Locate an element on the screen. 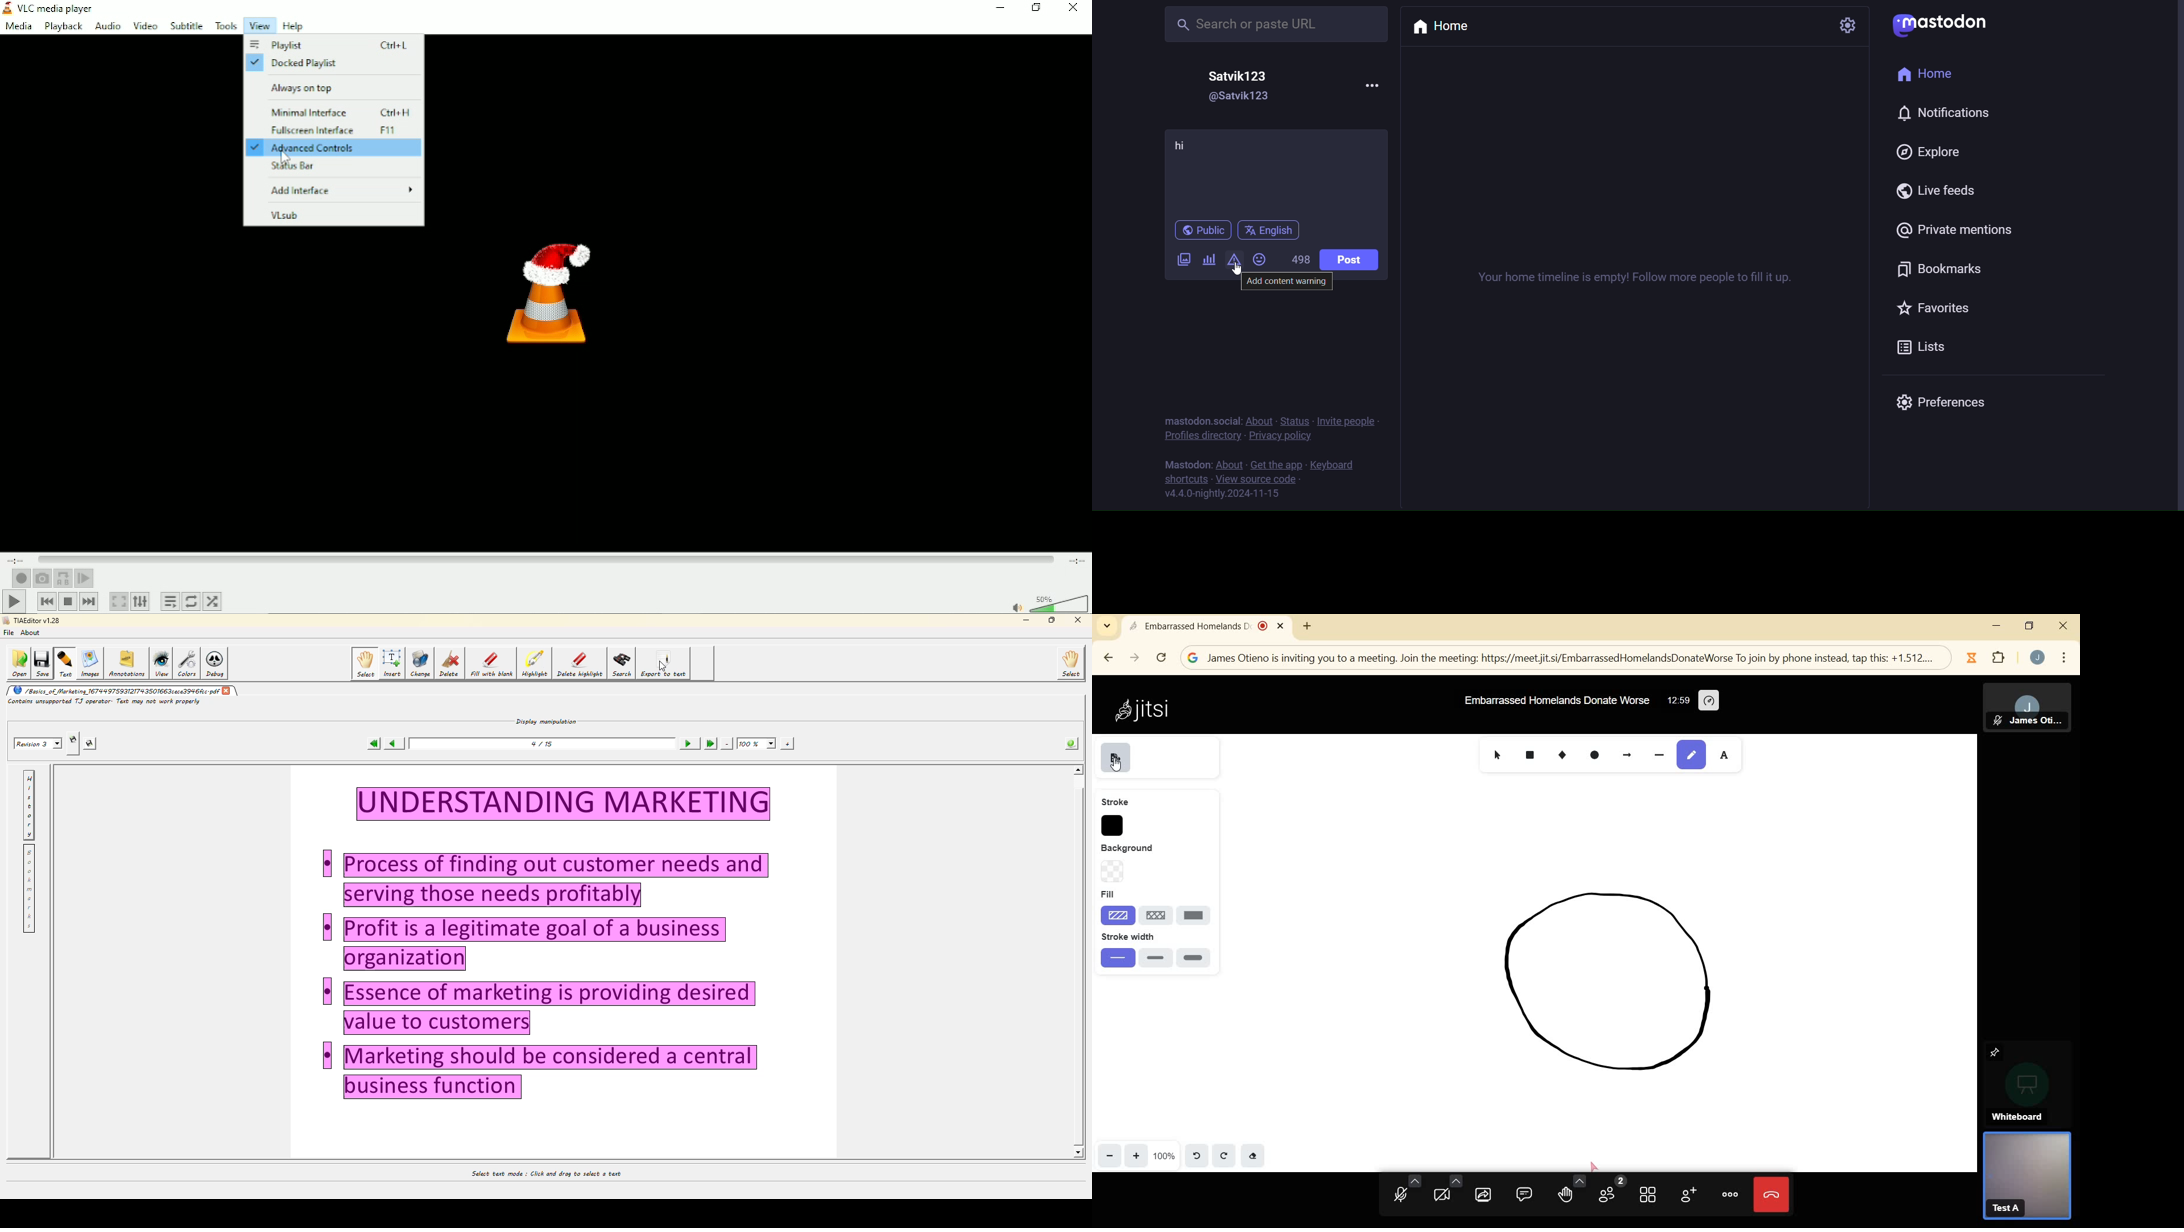 The image size is (2184, 1232). large is located at coordinates (1197, 958).